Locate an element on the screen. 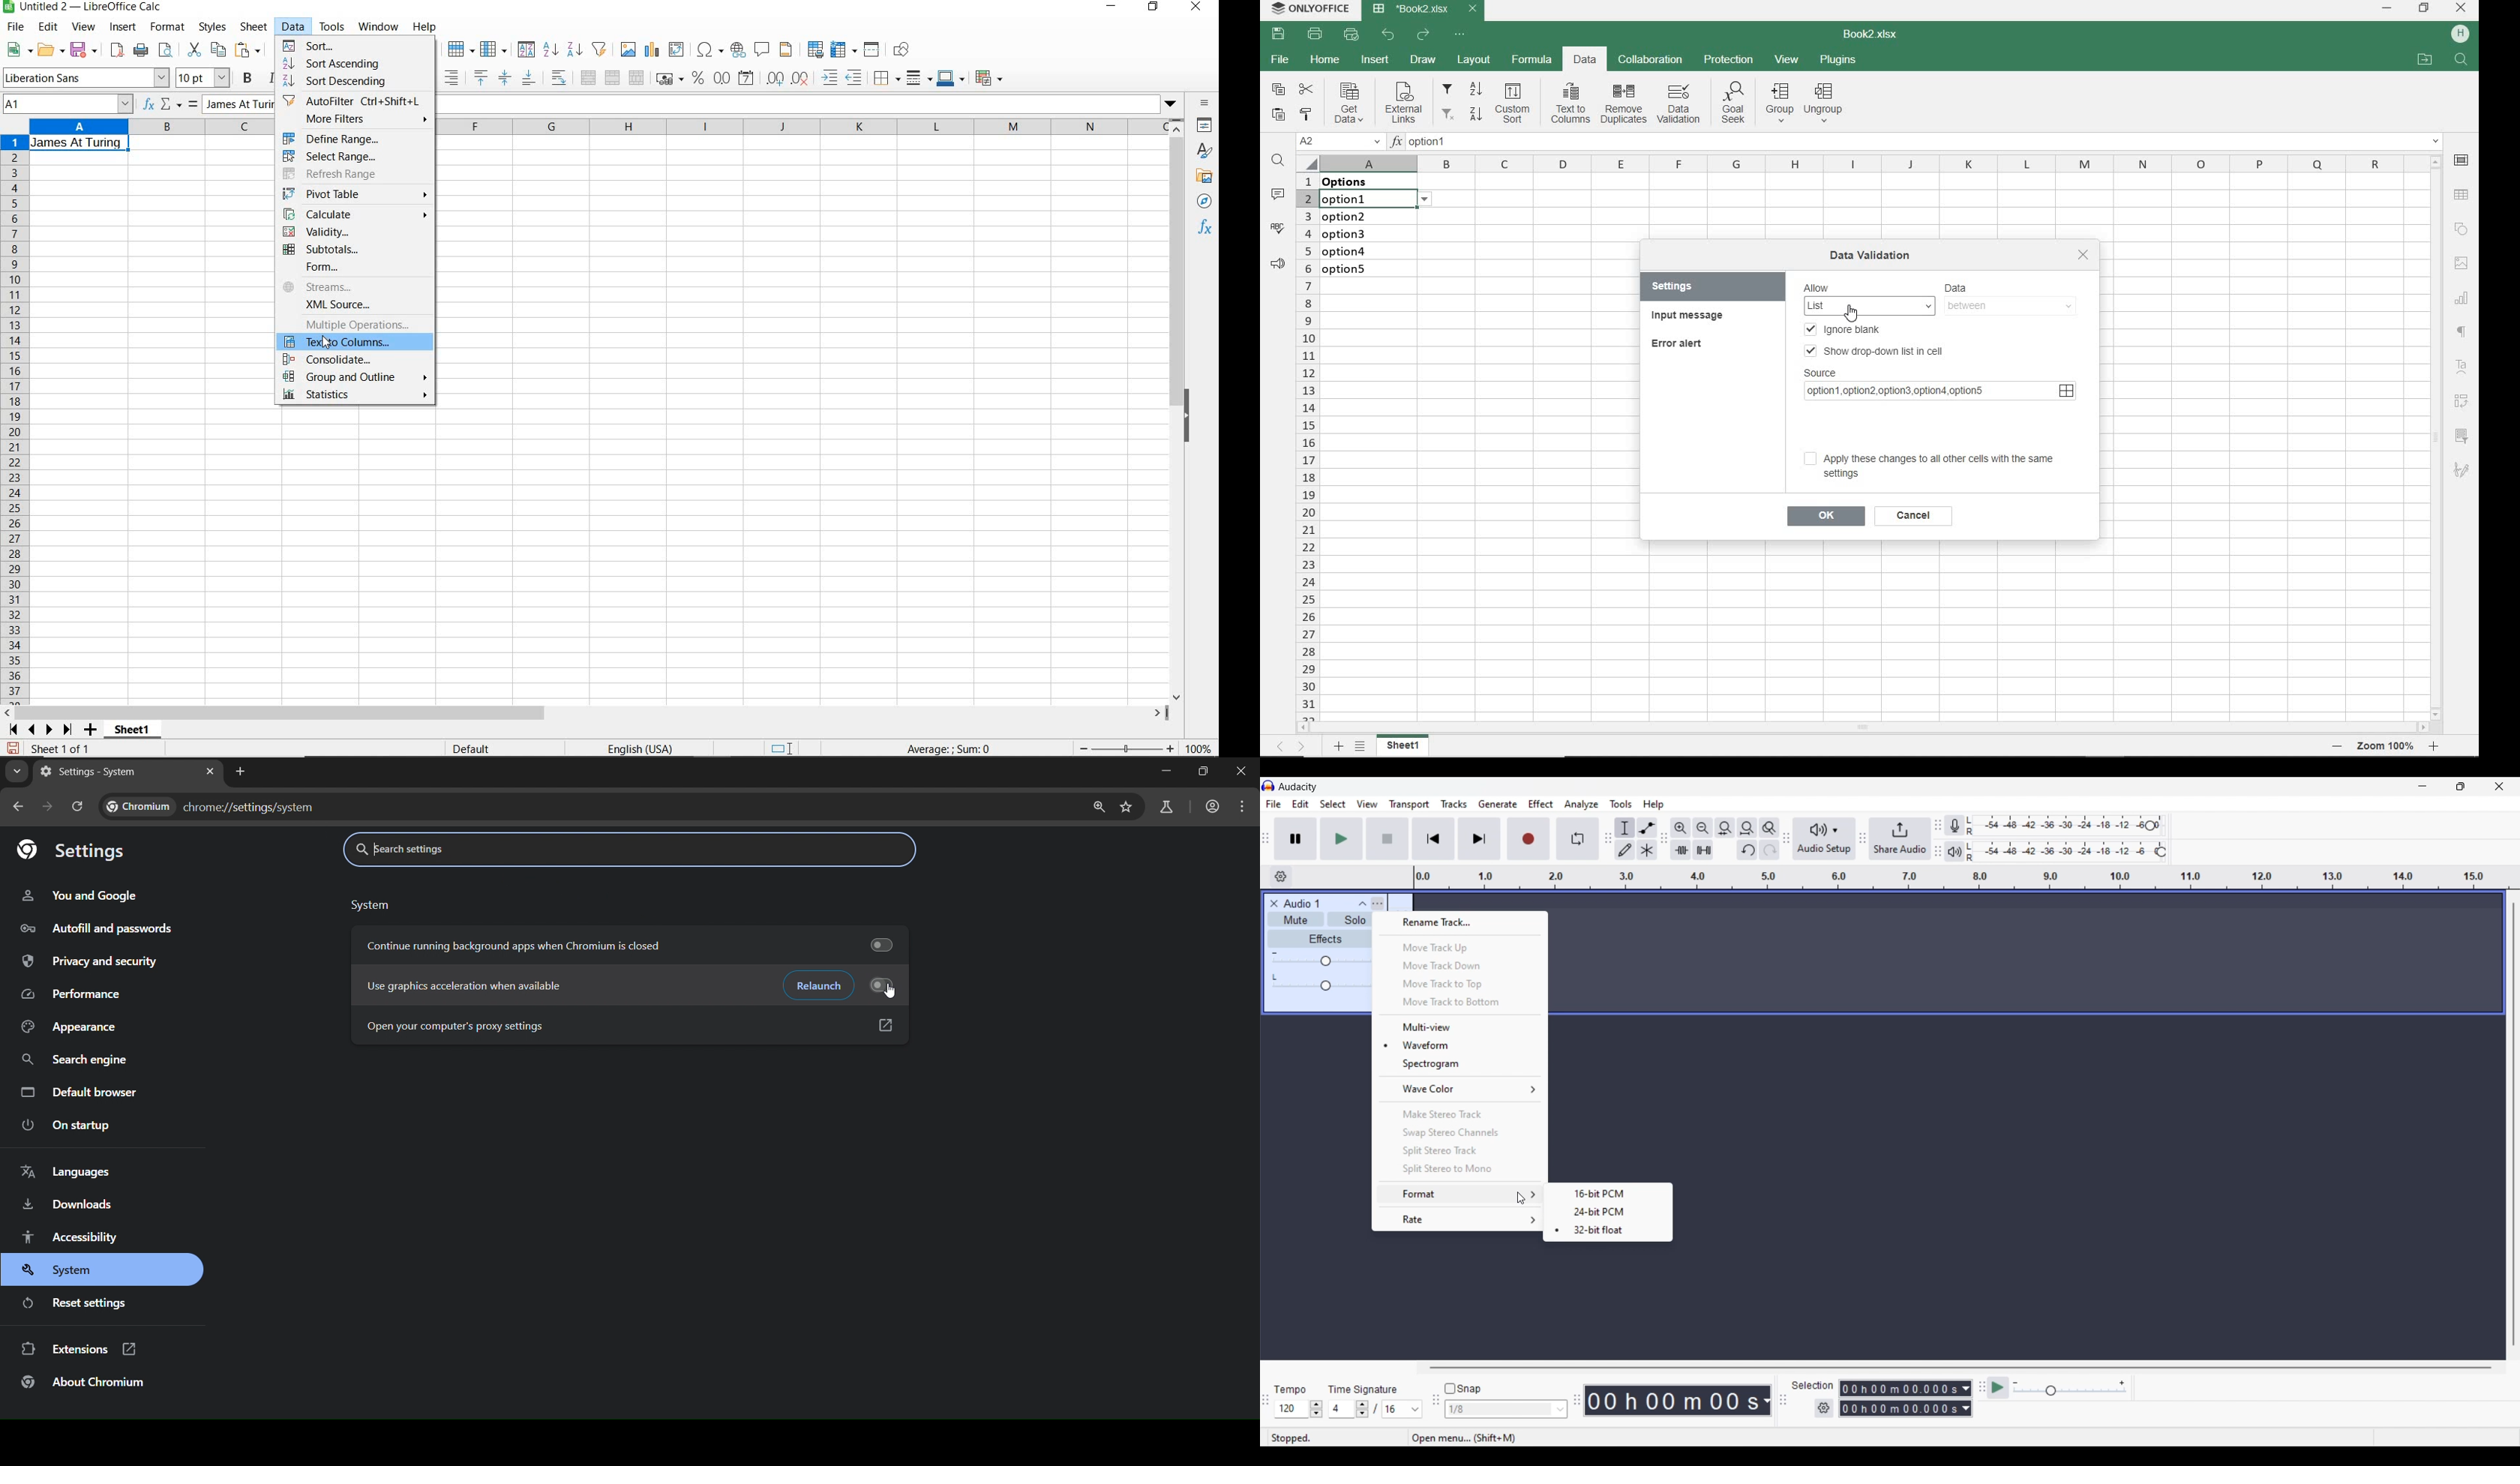 Image resolution: width=2520 pixels, height=1484 pixels. Move track down is located at coordinates (1460, 965).